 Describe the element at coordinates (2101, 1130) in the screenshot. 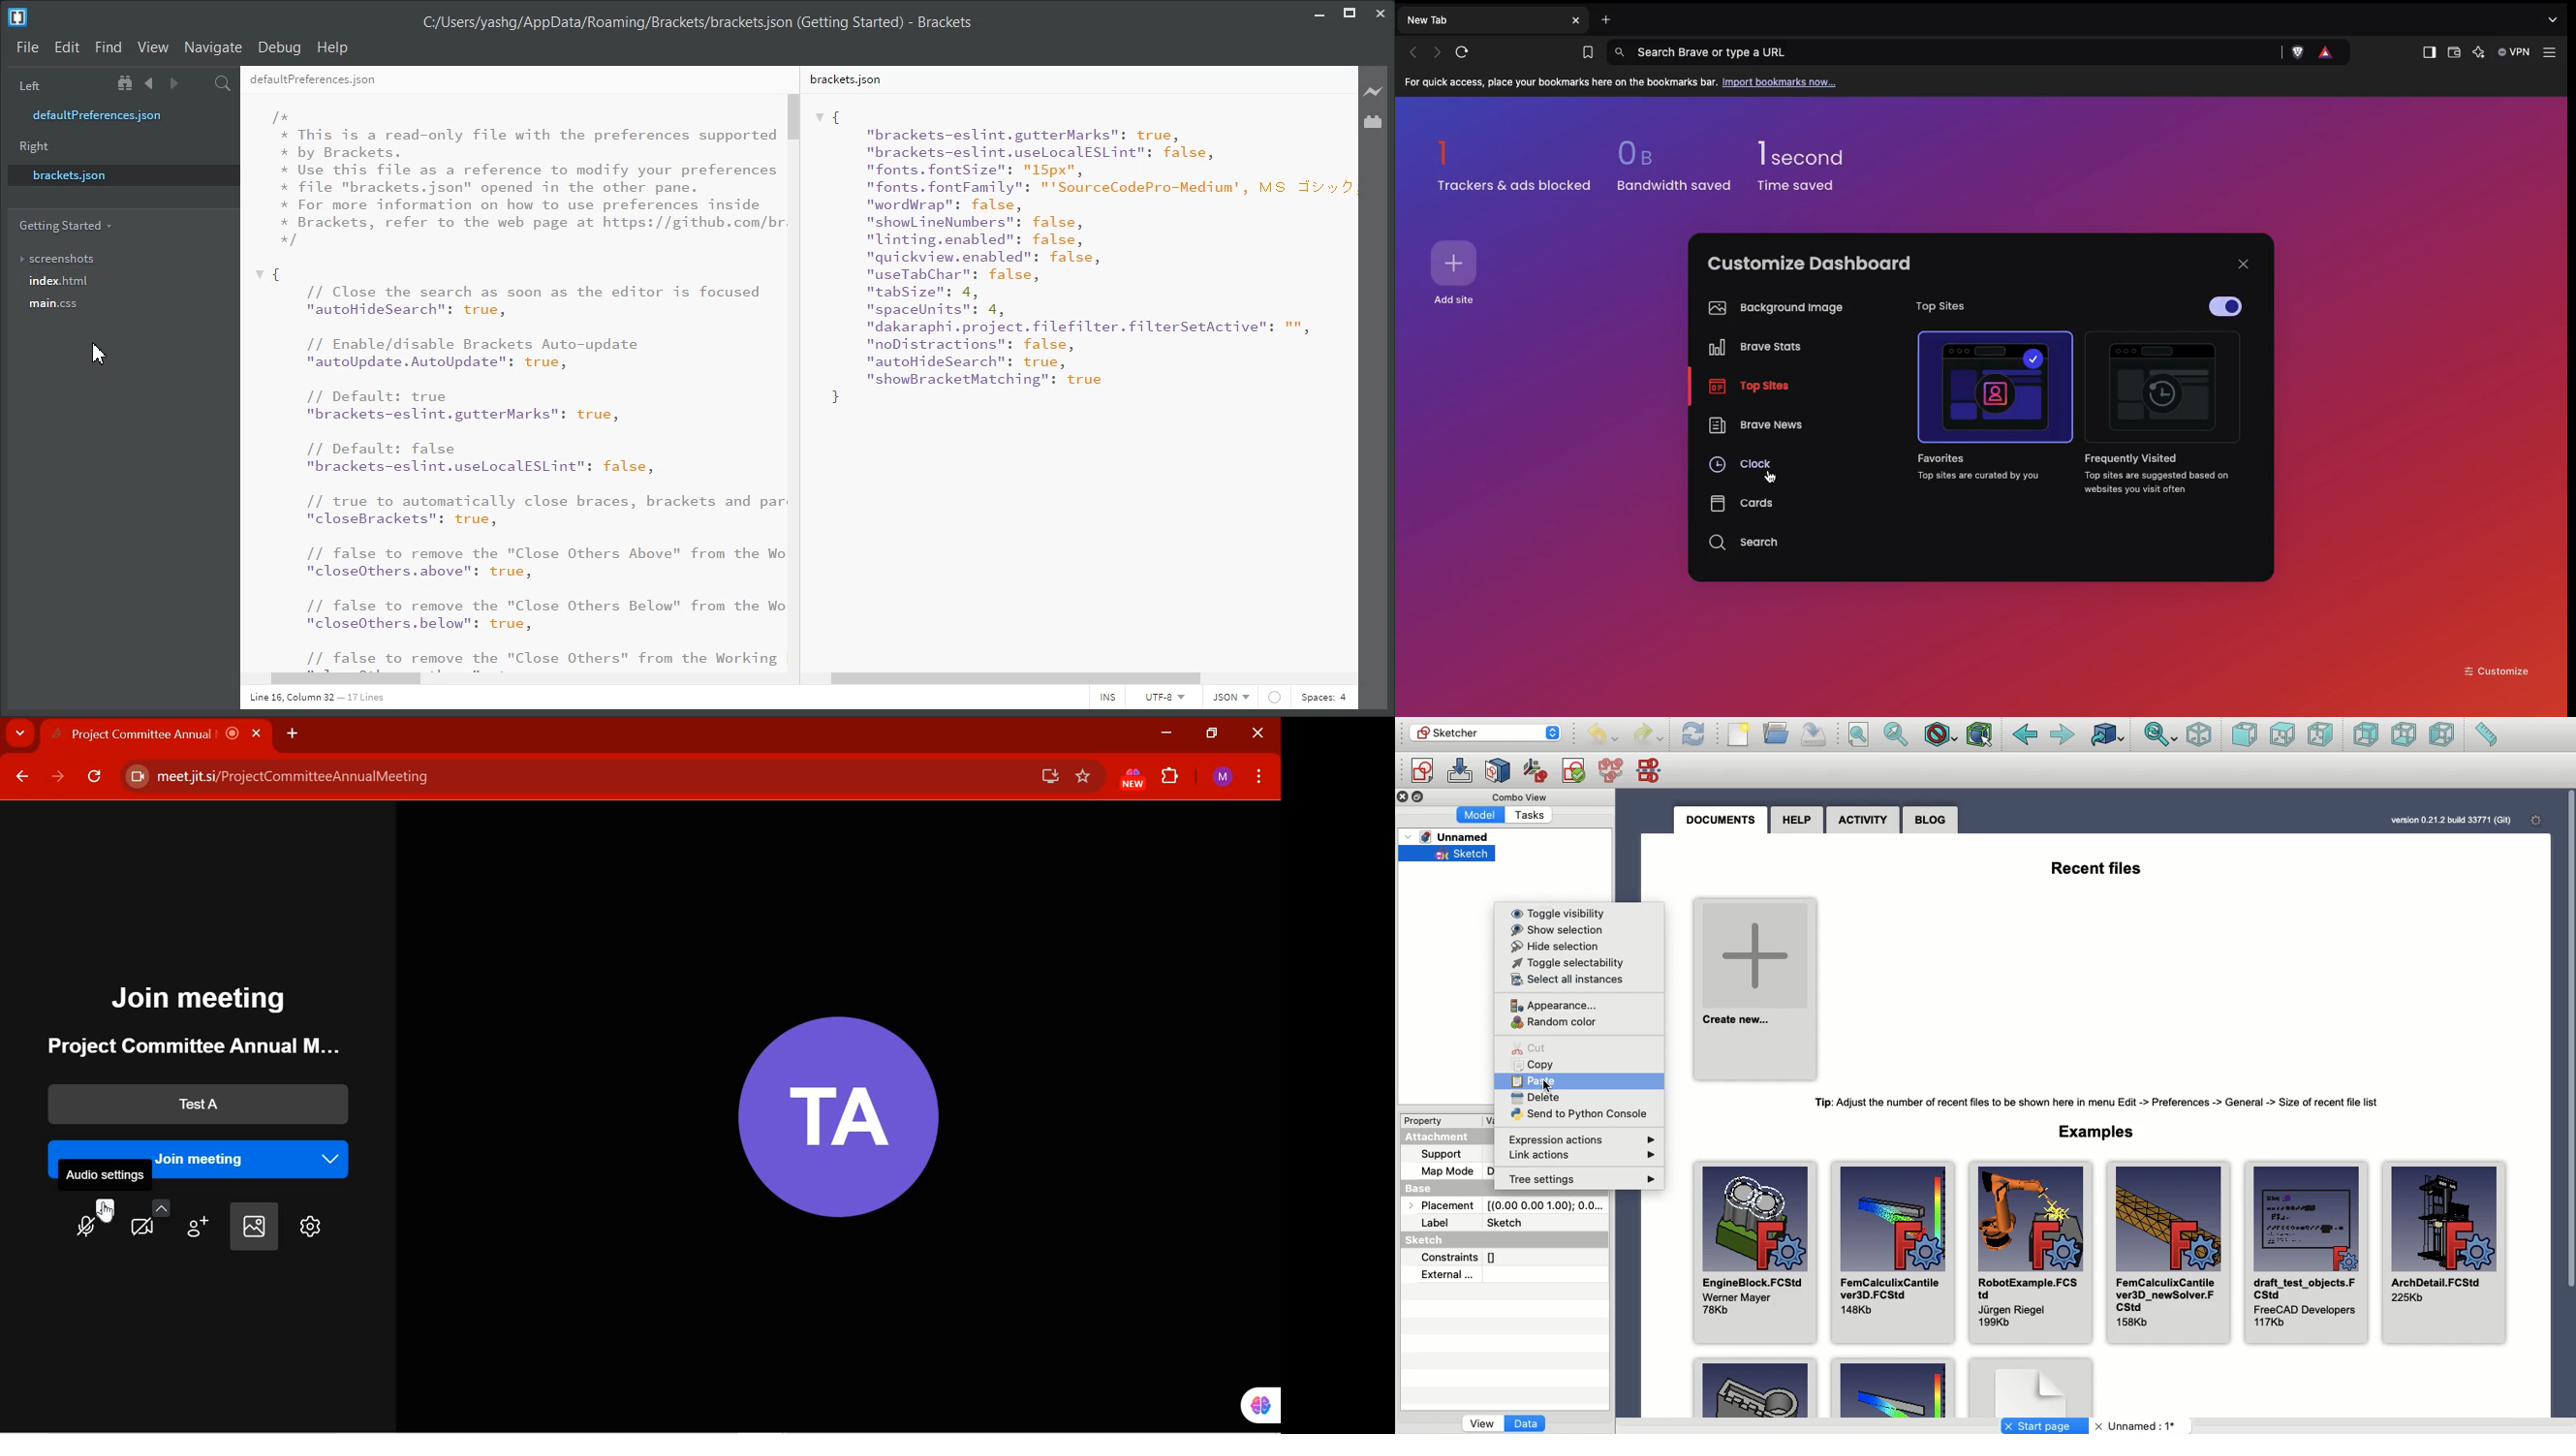

I see `Examples` at that location.